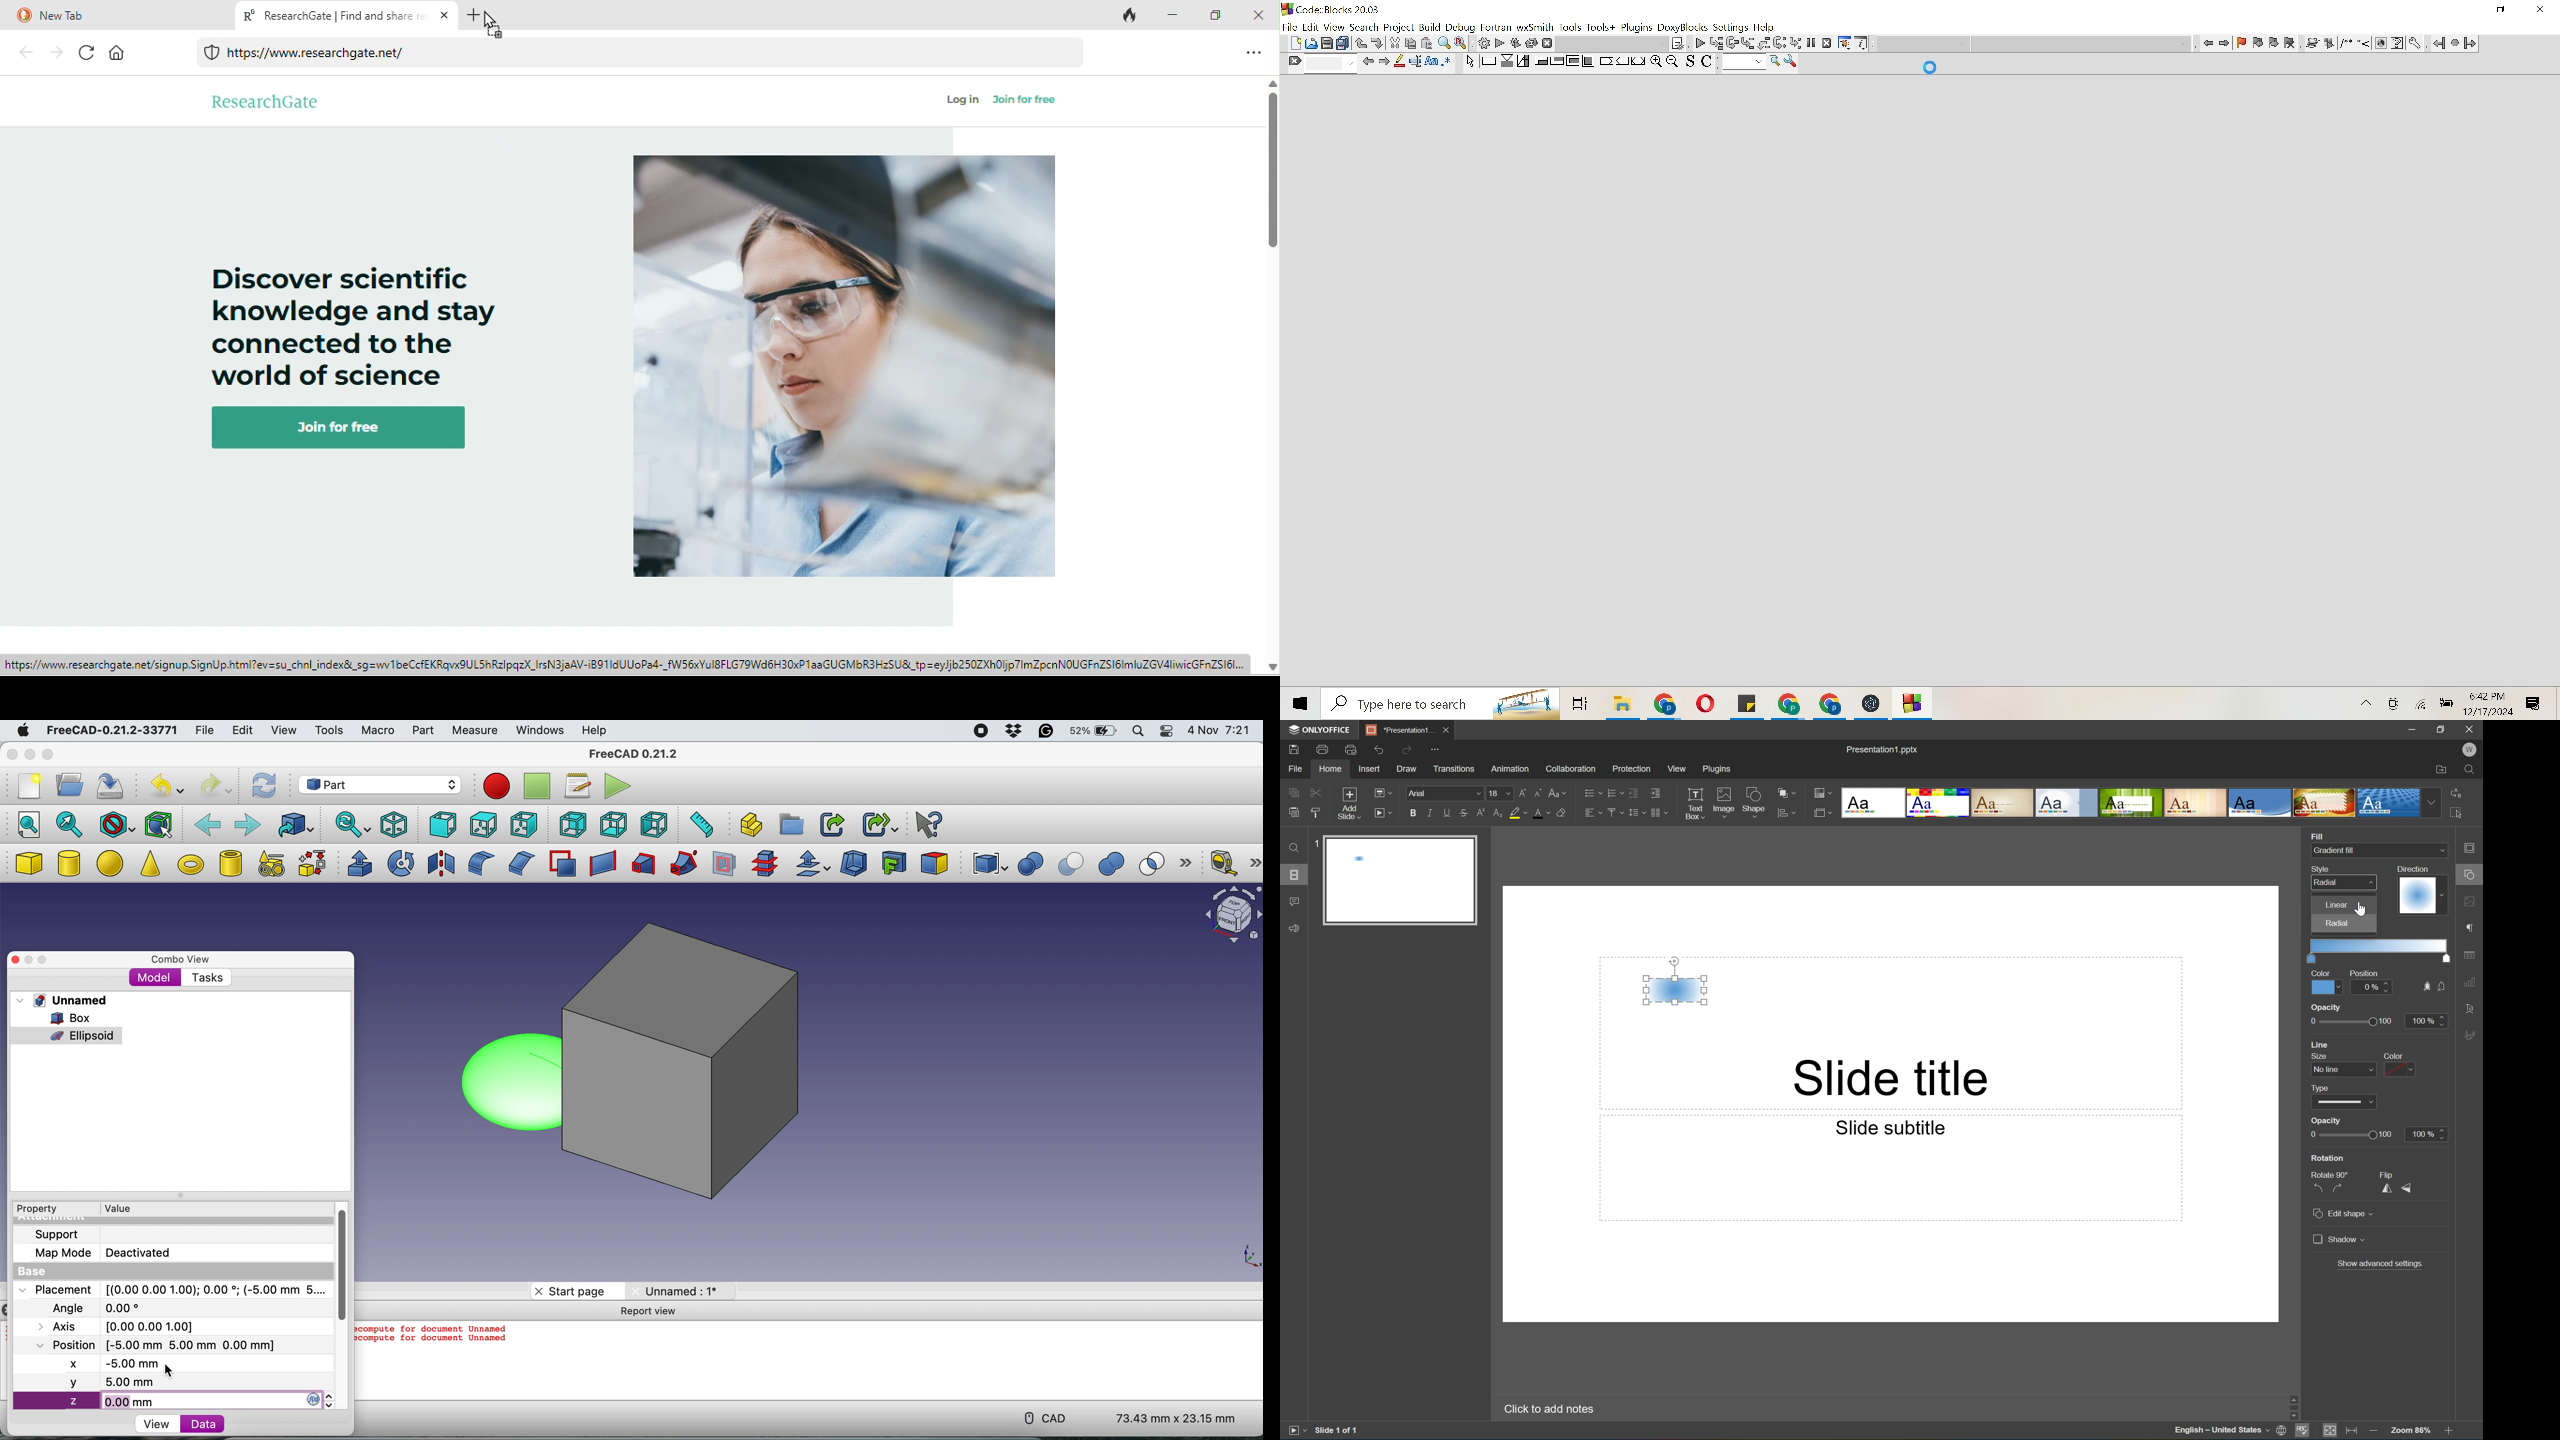  What do you see at coordinates (112, 862) in the screenshot?
I see `ellipse` at bounding box center [112, 862].